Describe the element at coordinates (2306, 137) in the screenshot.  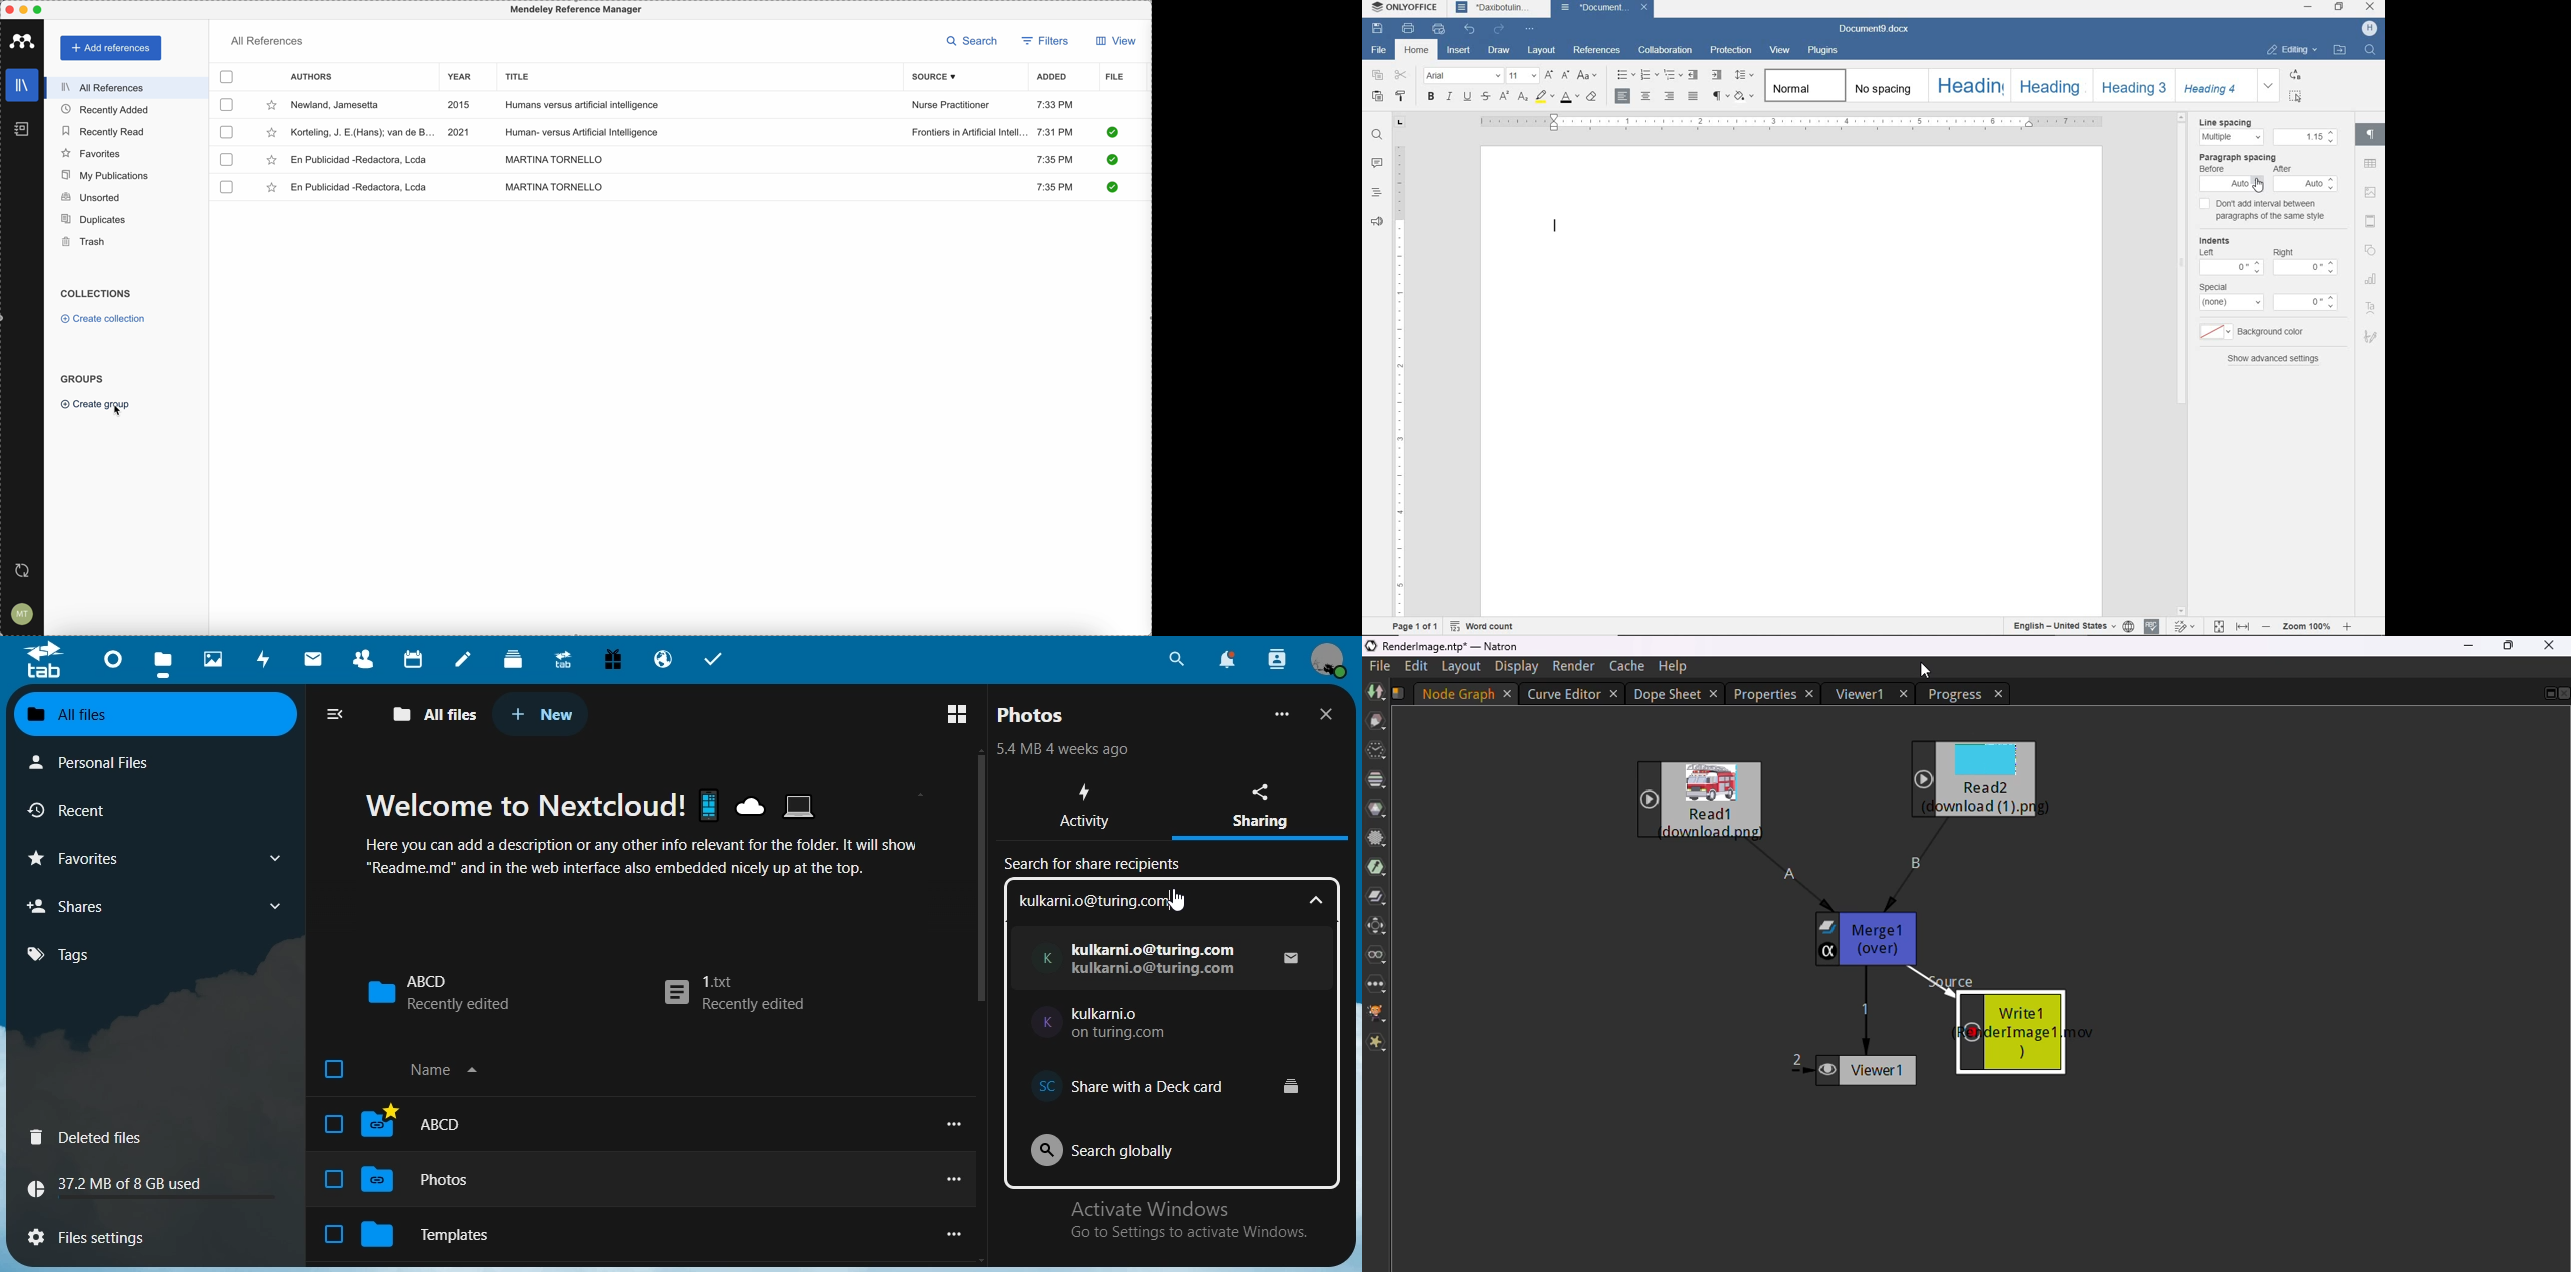
I see `spacing` at that location.